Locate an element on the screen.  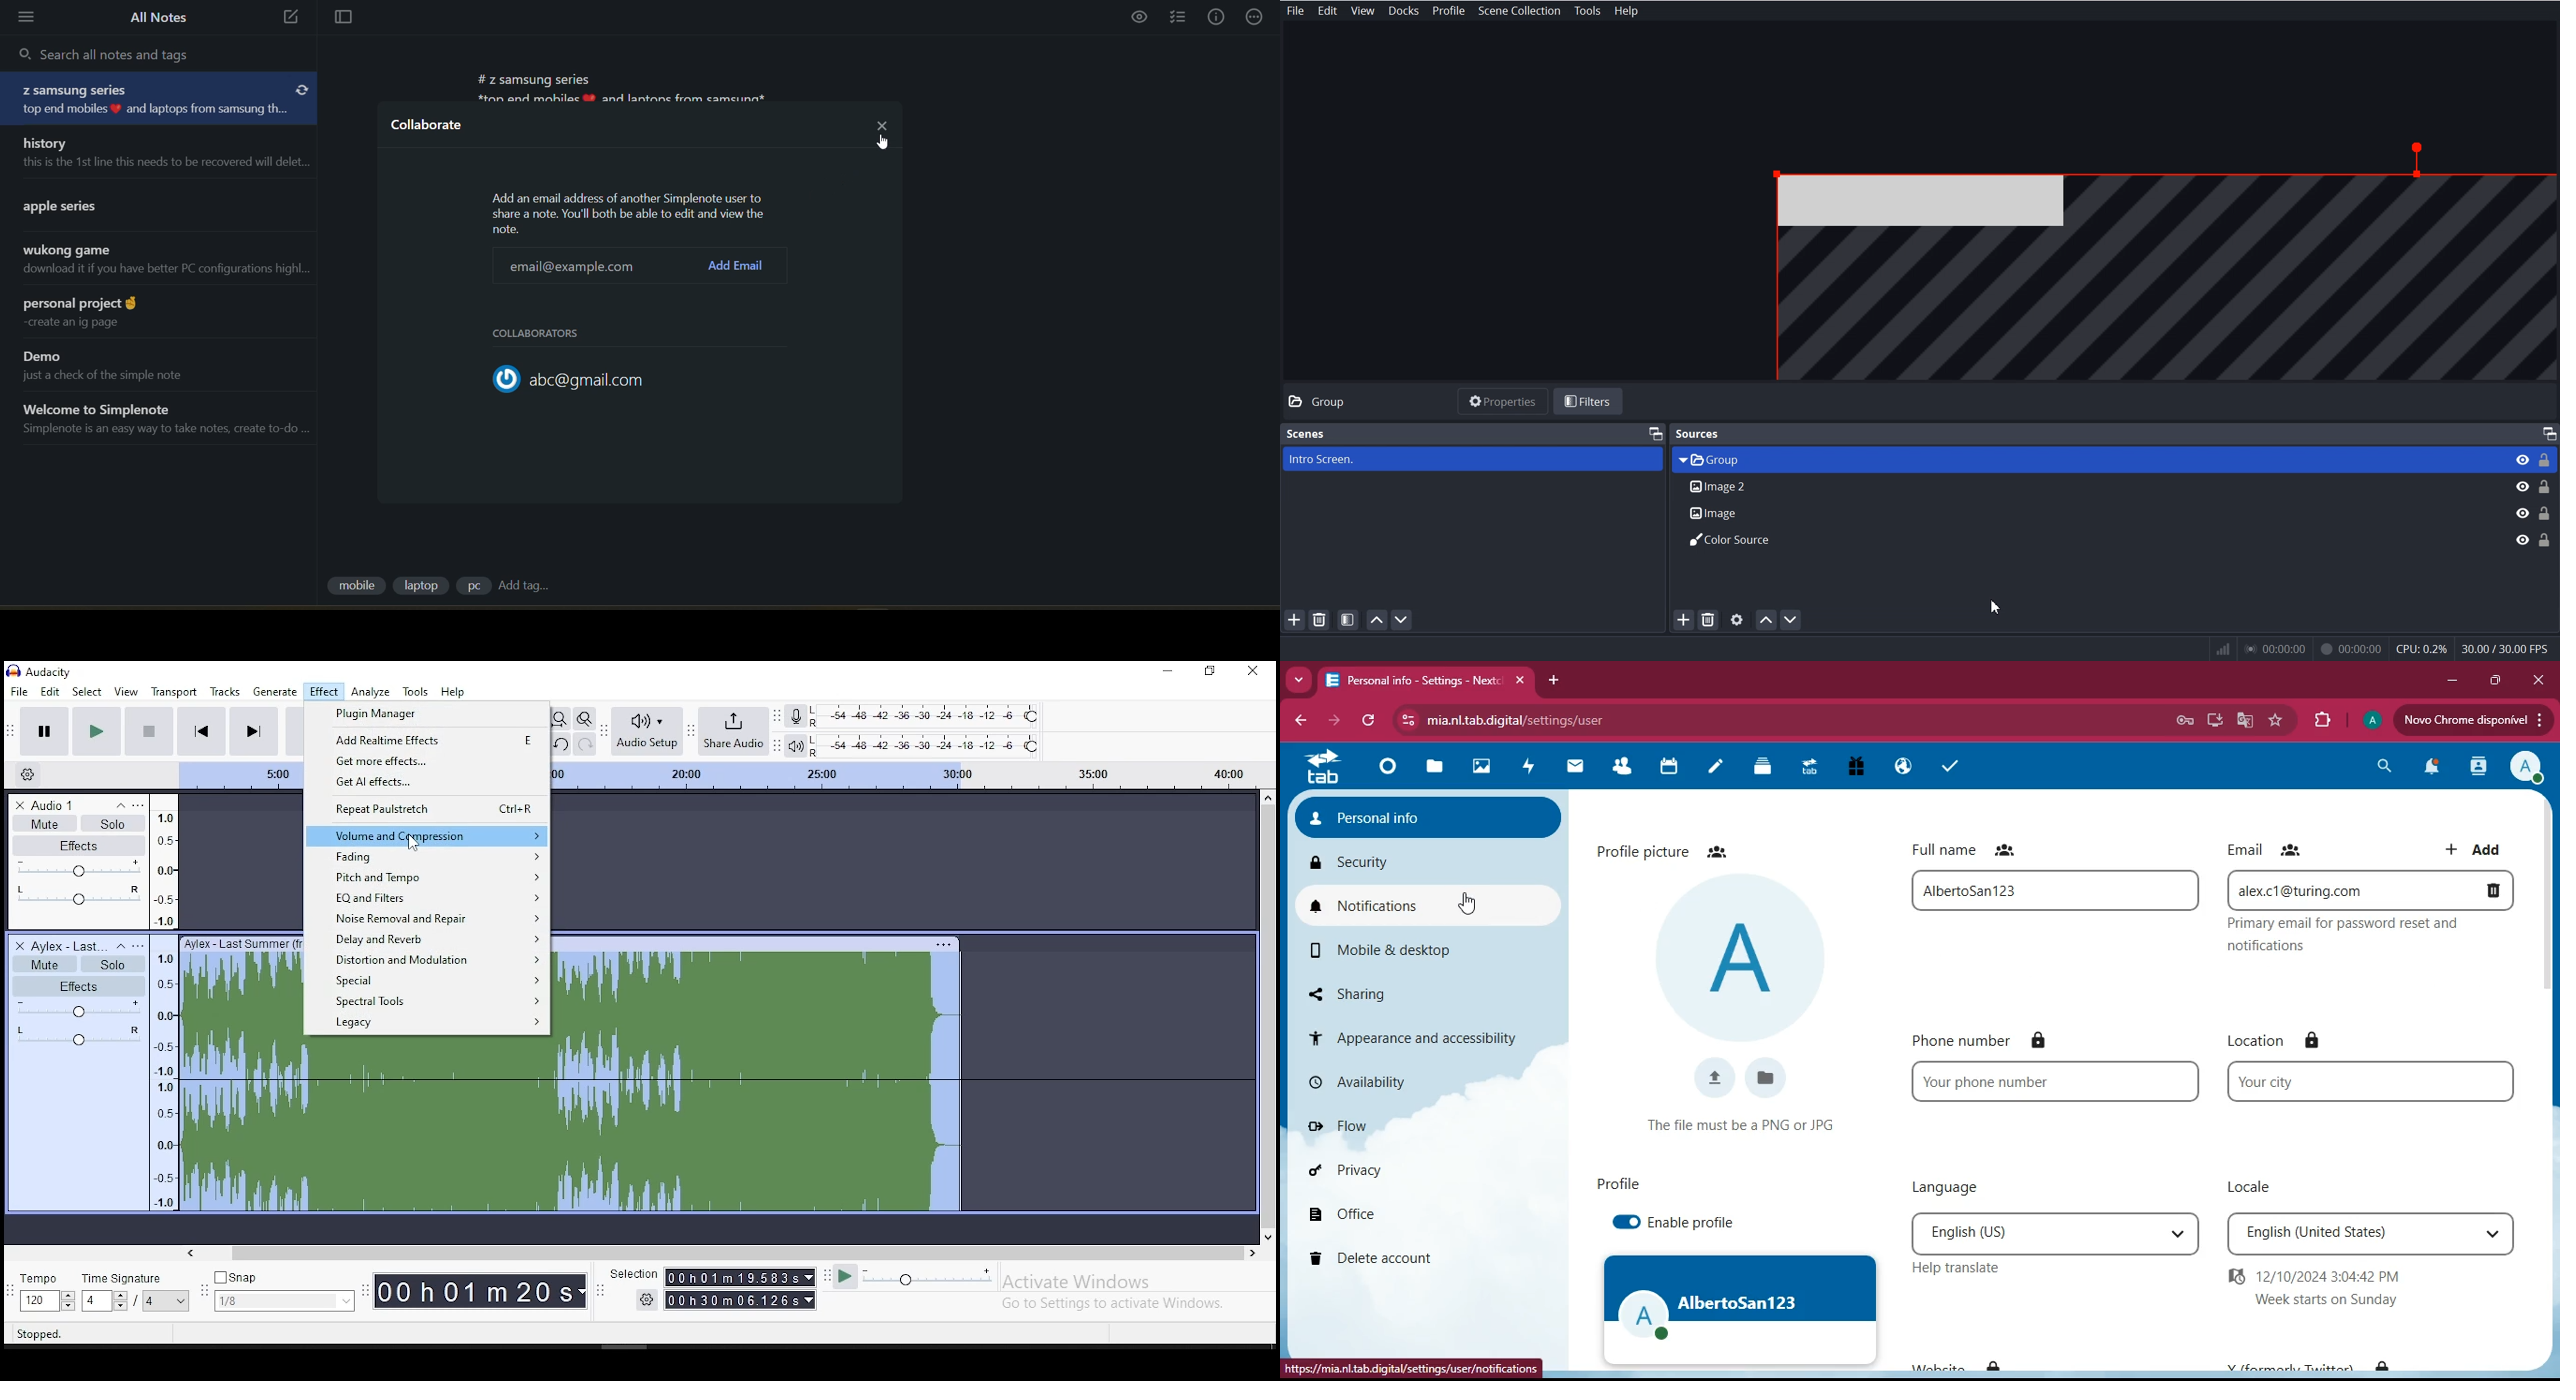
upload is located at coordinates (1709, 1078).